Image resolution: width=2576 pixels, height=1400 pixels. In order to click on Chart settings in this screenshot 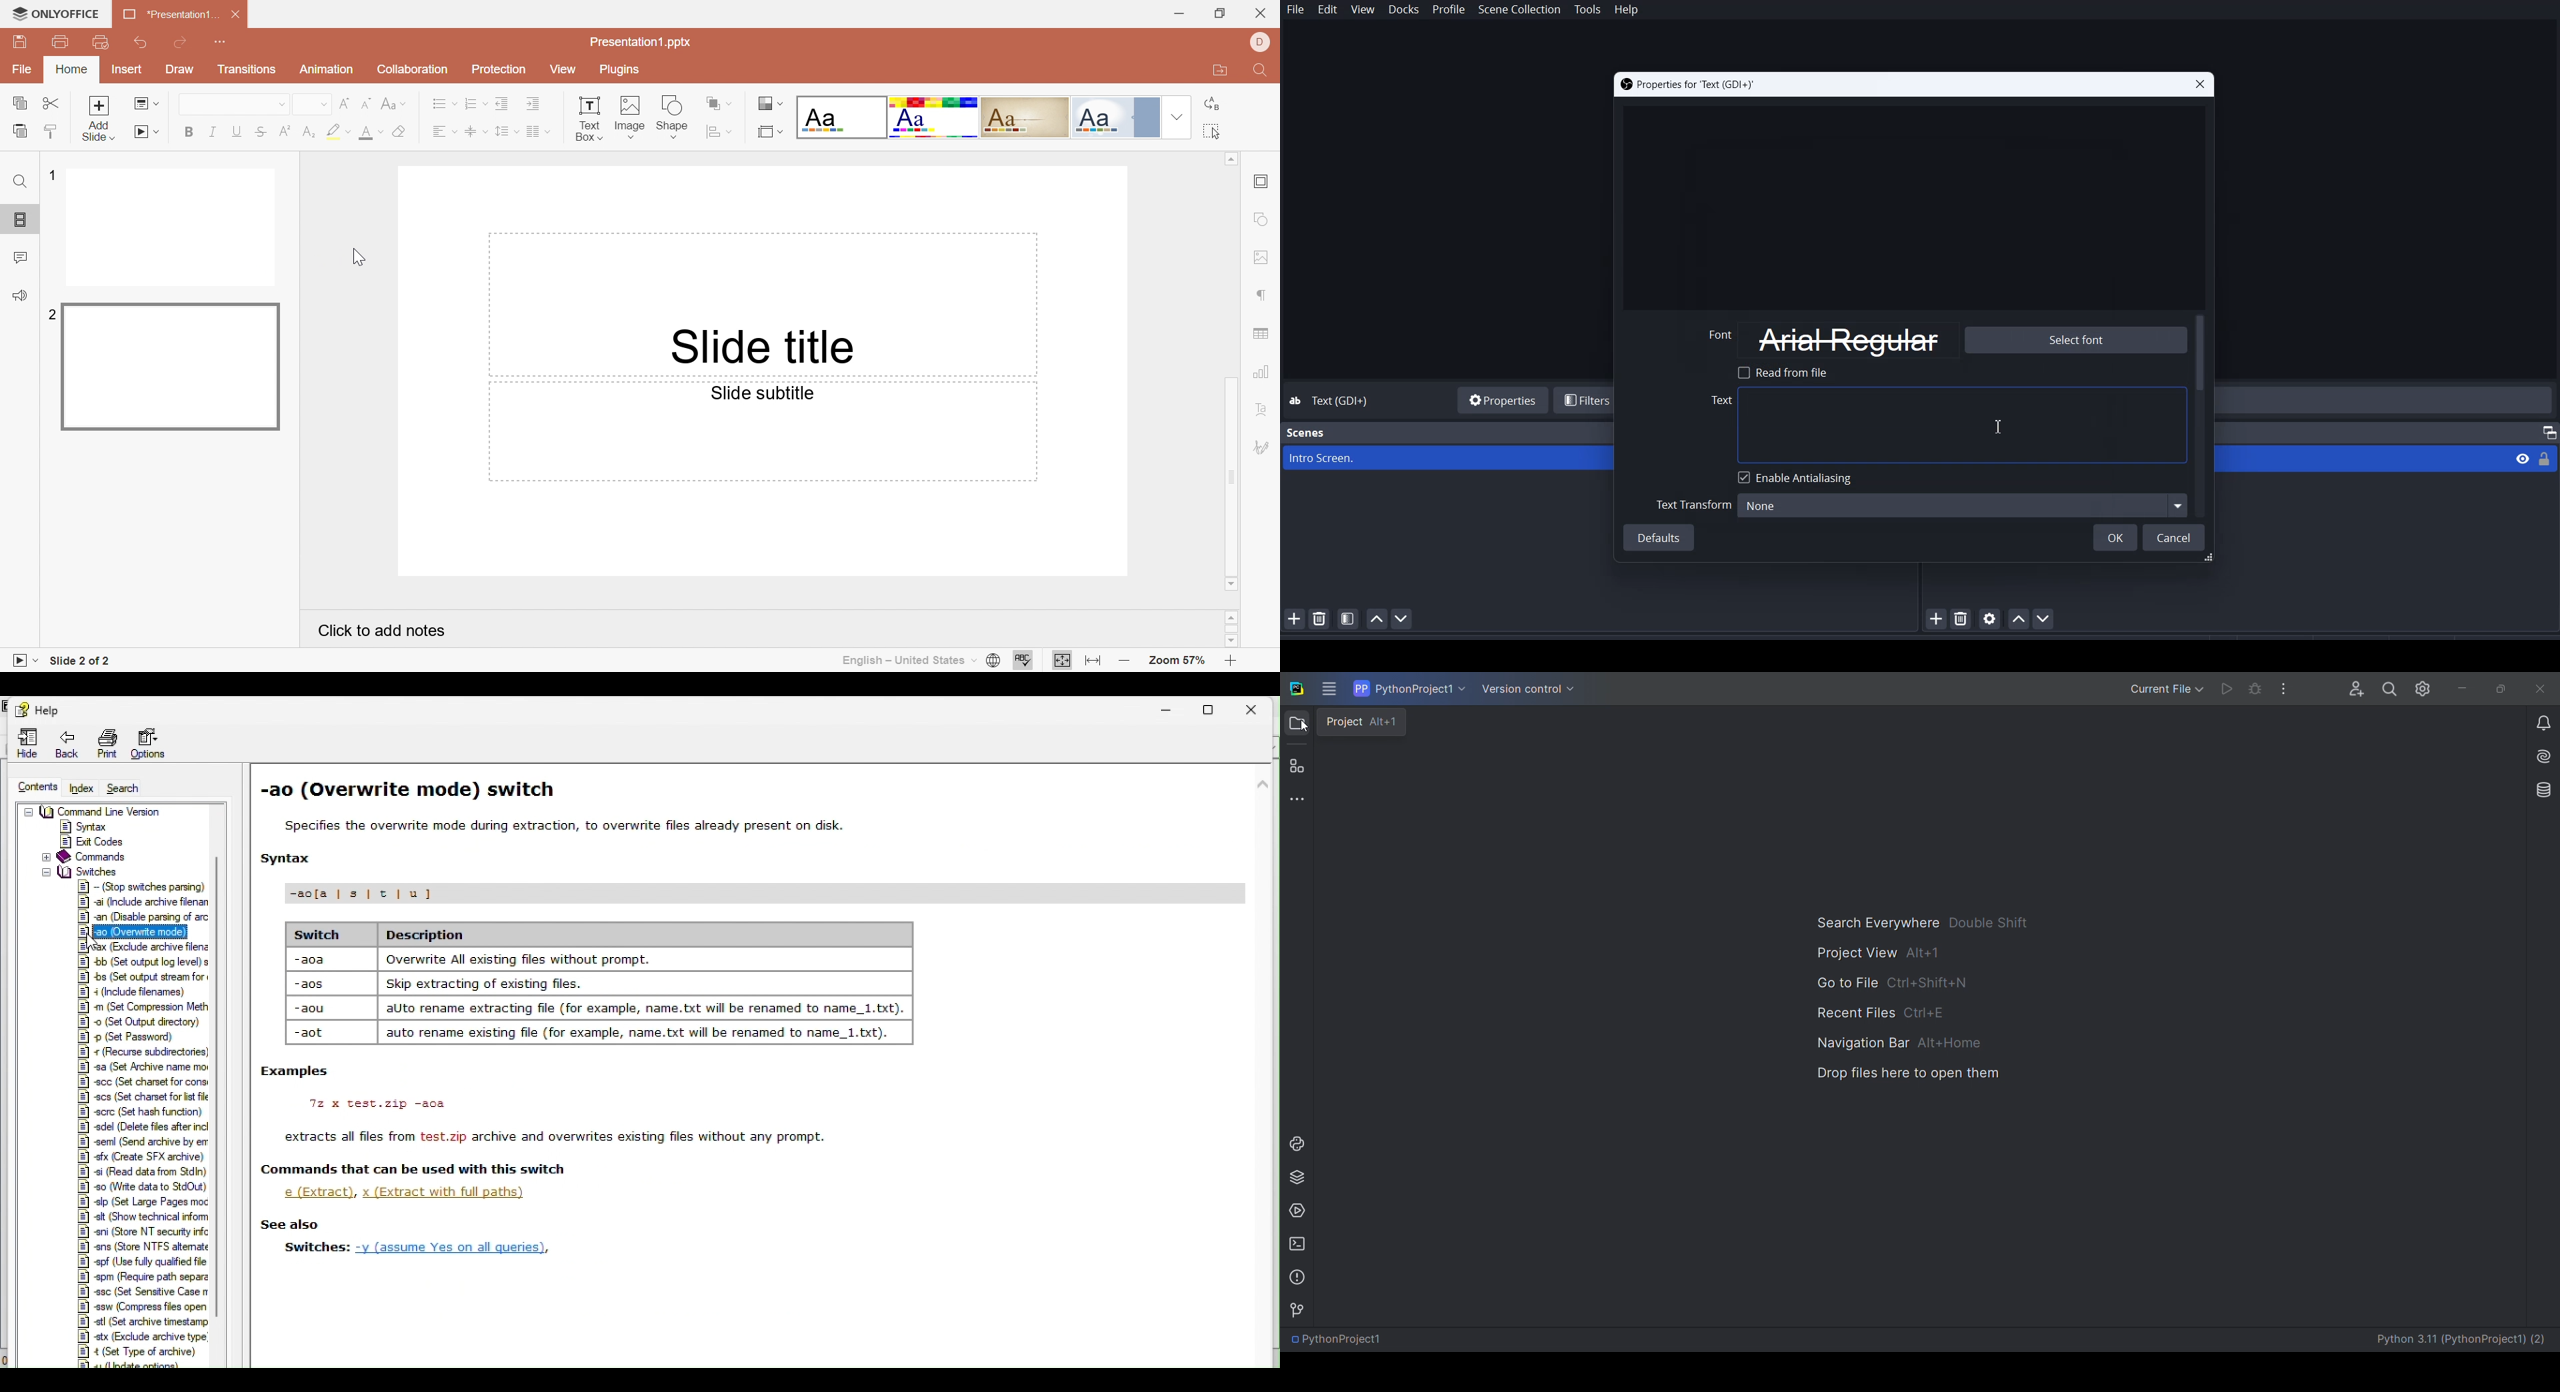, I will do `click(1263, 374)`.